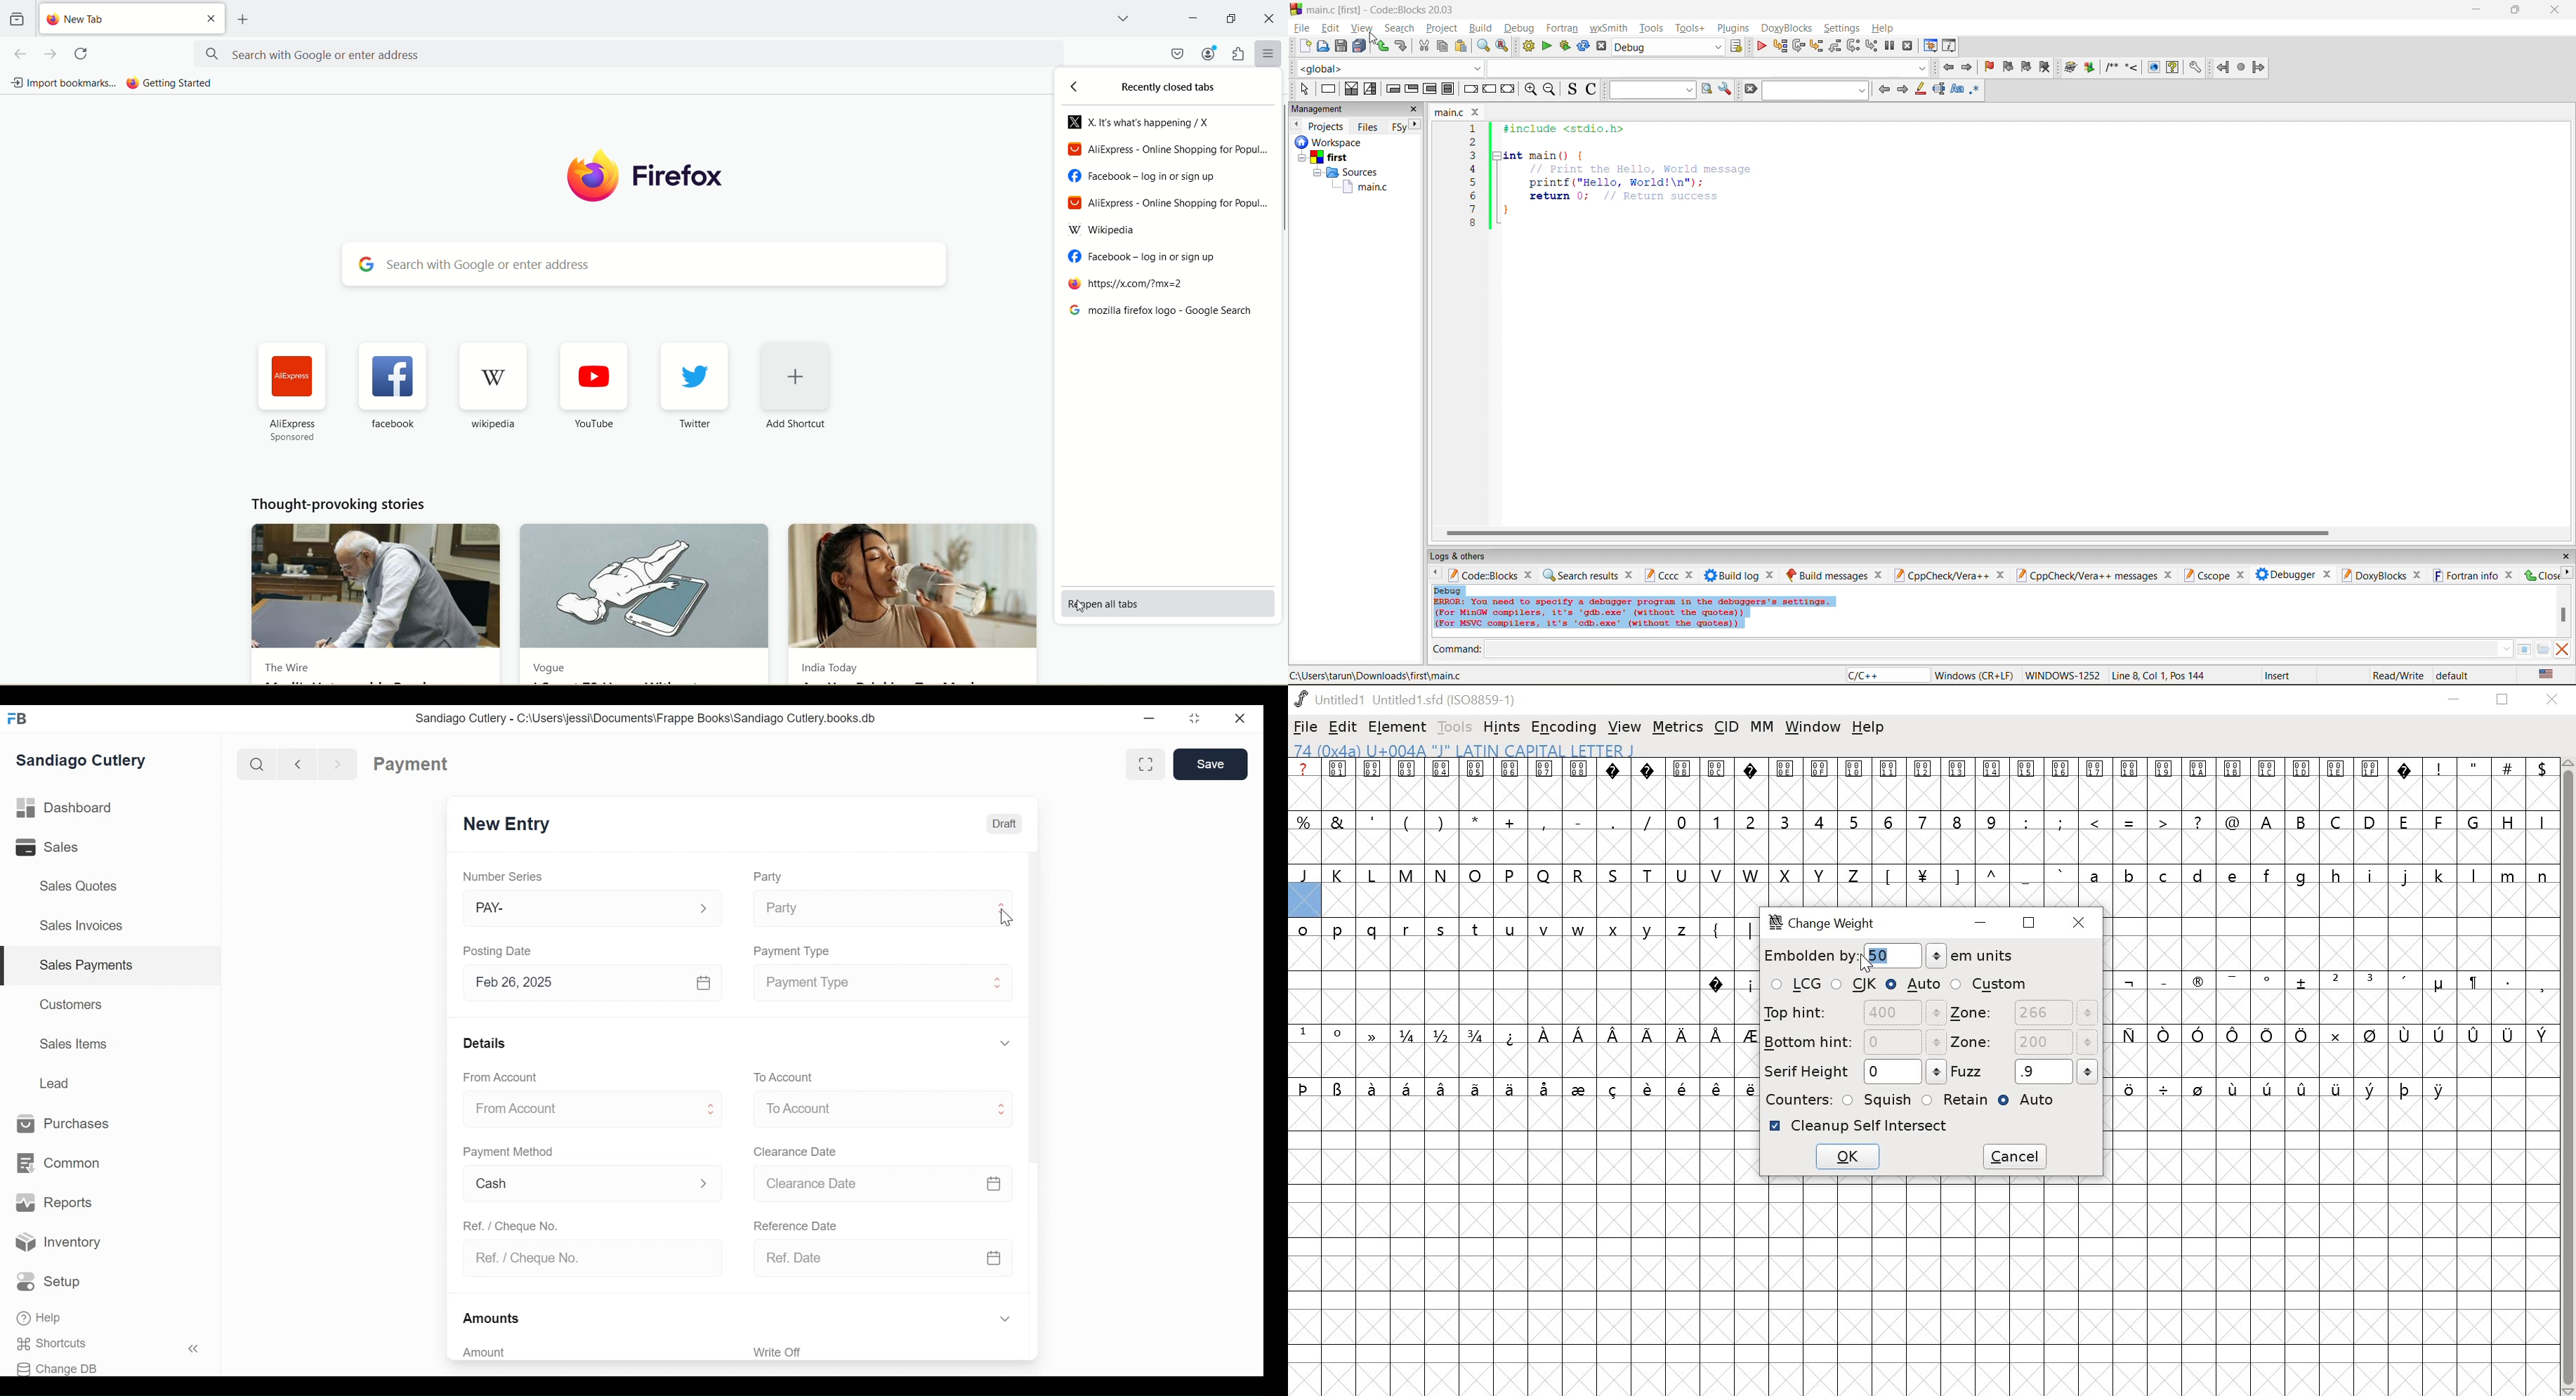 The width and height of the screenshot is (2576, 1400). What do you see at coordinates (2317, 875) in the screenshot?
I see `lower case letter` at bounding box center [2317, 875].